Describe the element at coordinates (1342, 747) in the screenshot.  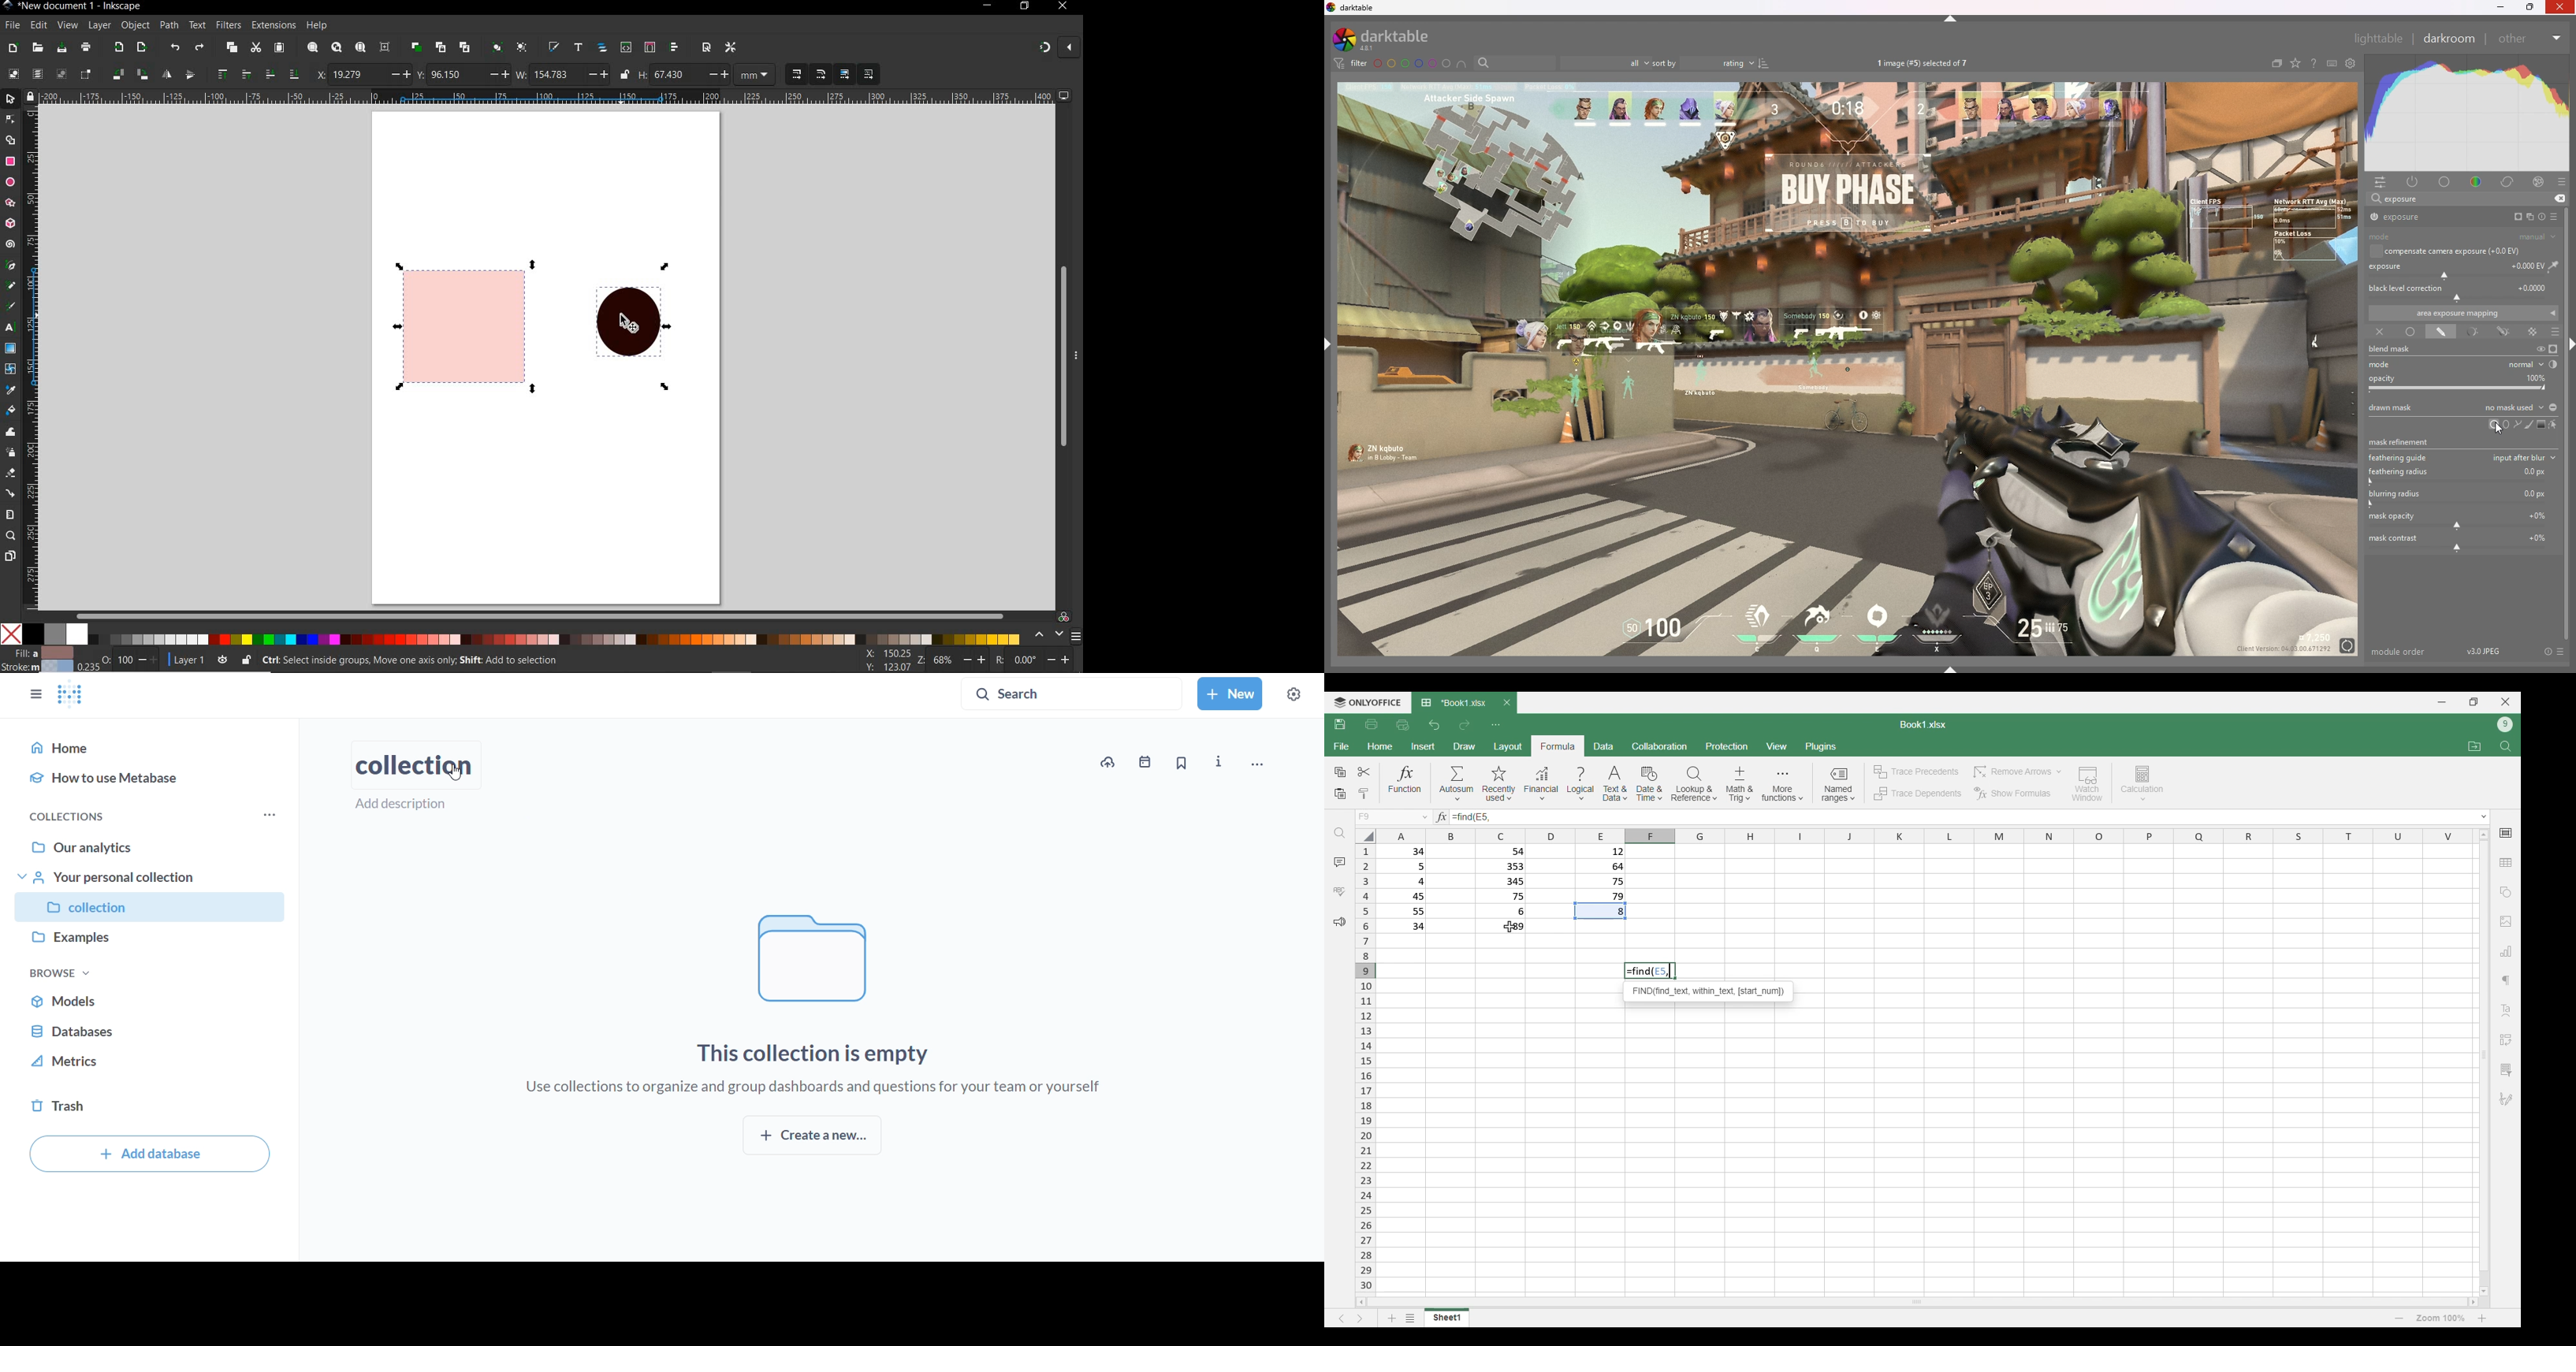
I see `File menu` at that location.